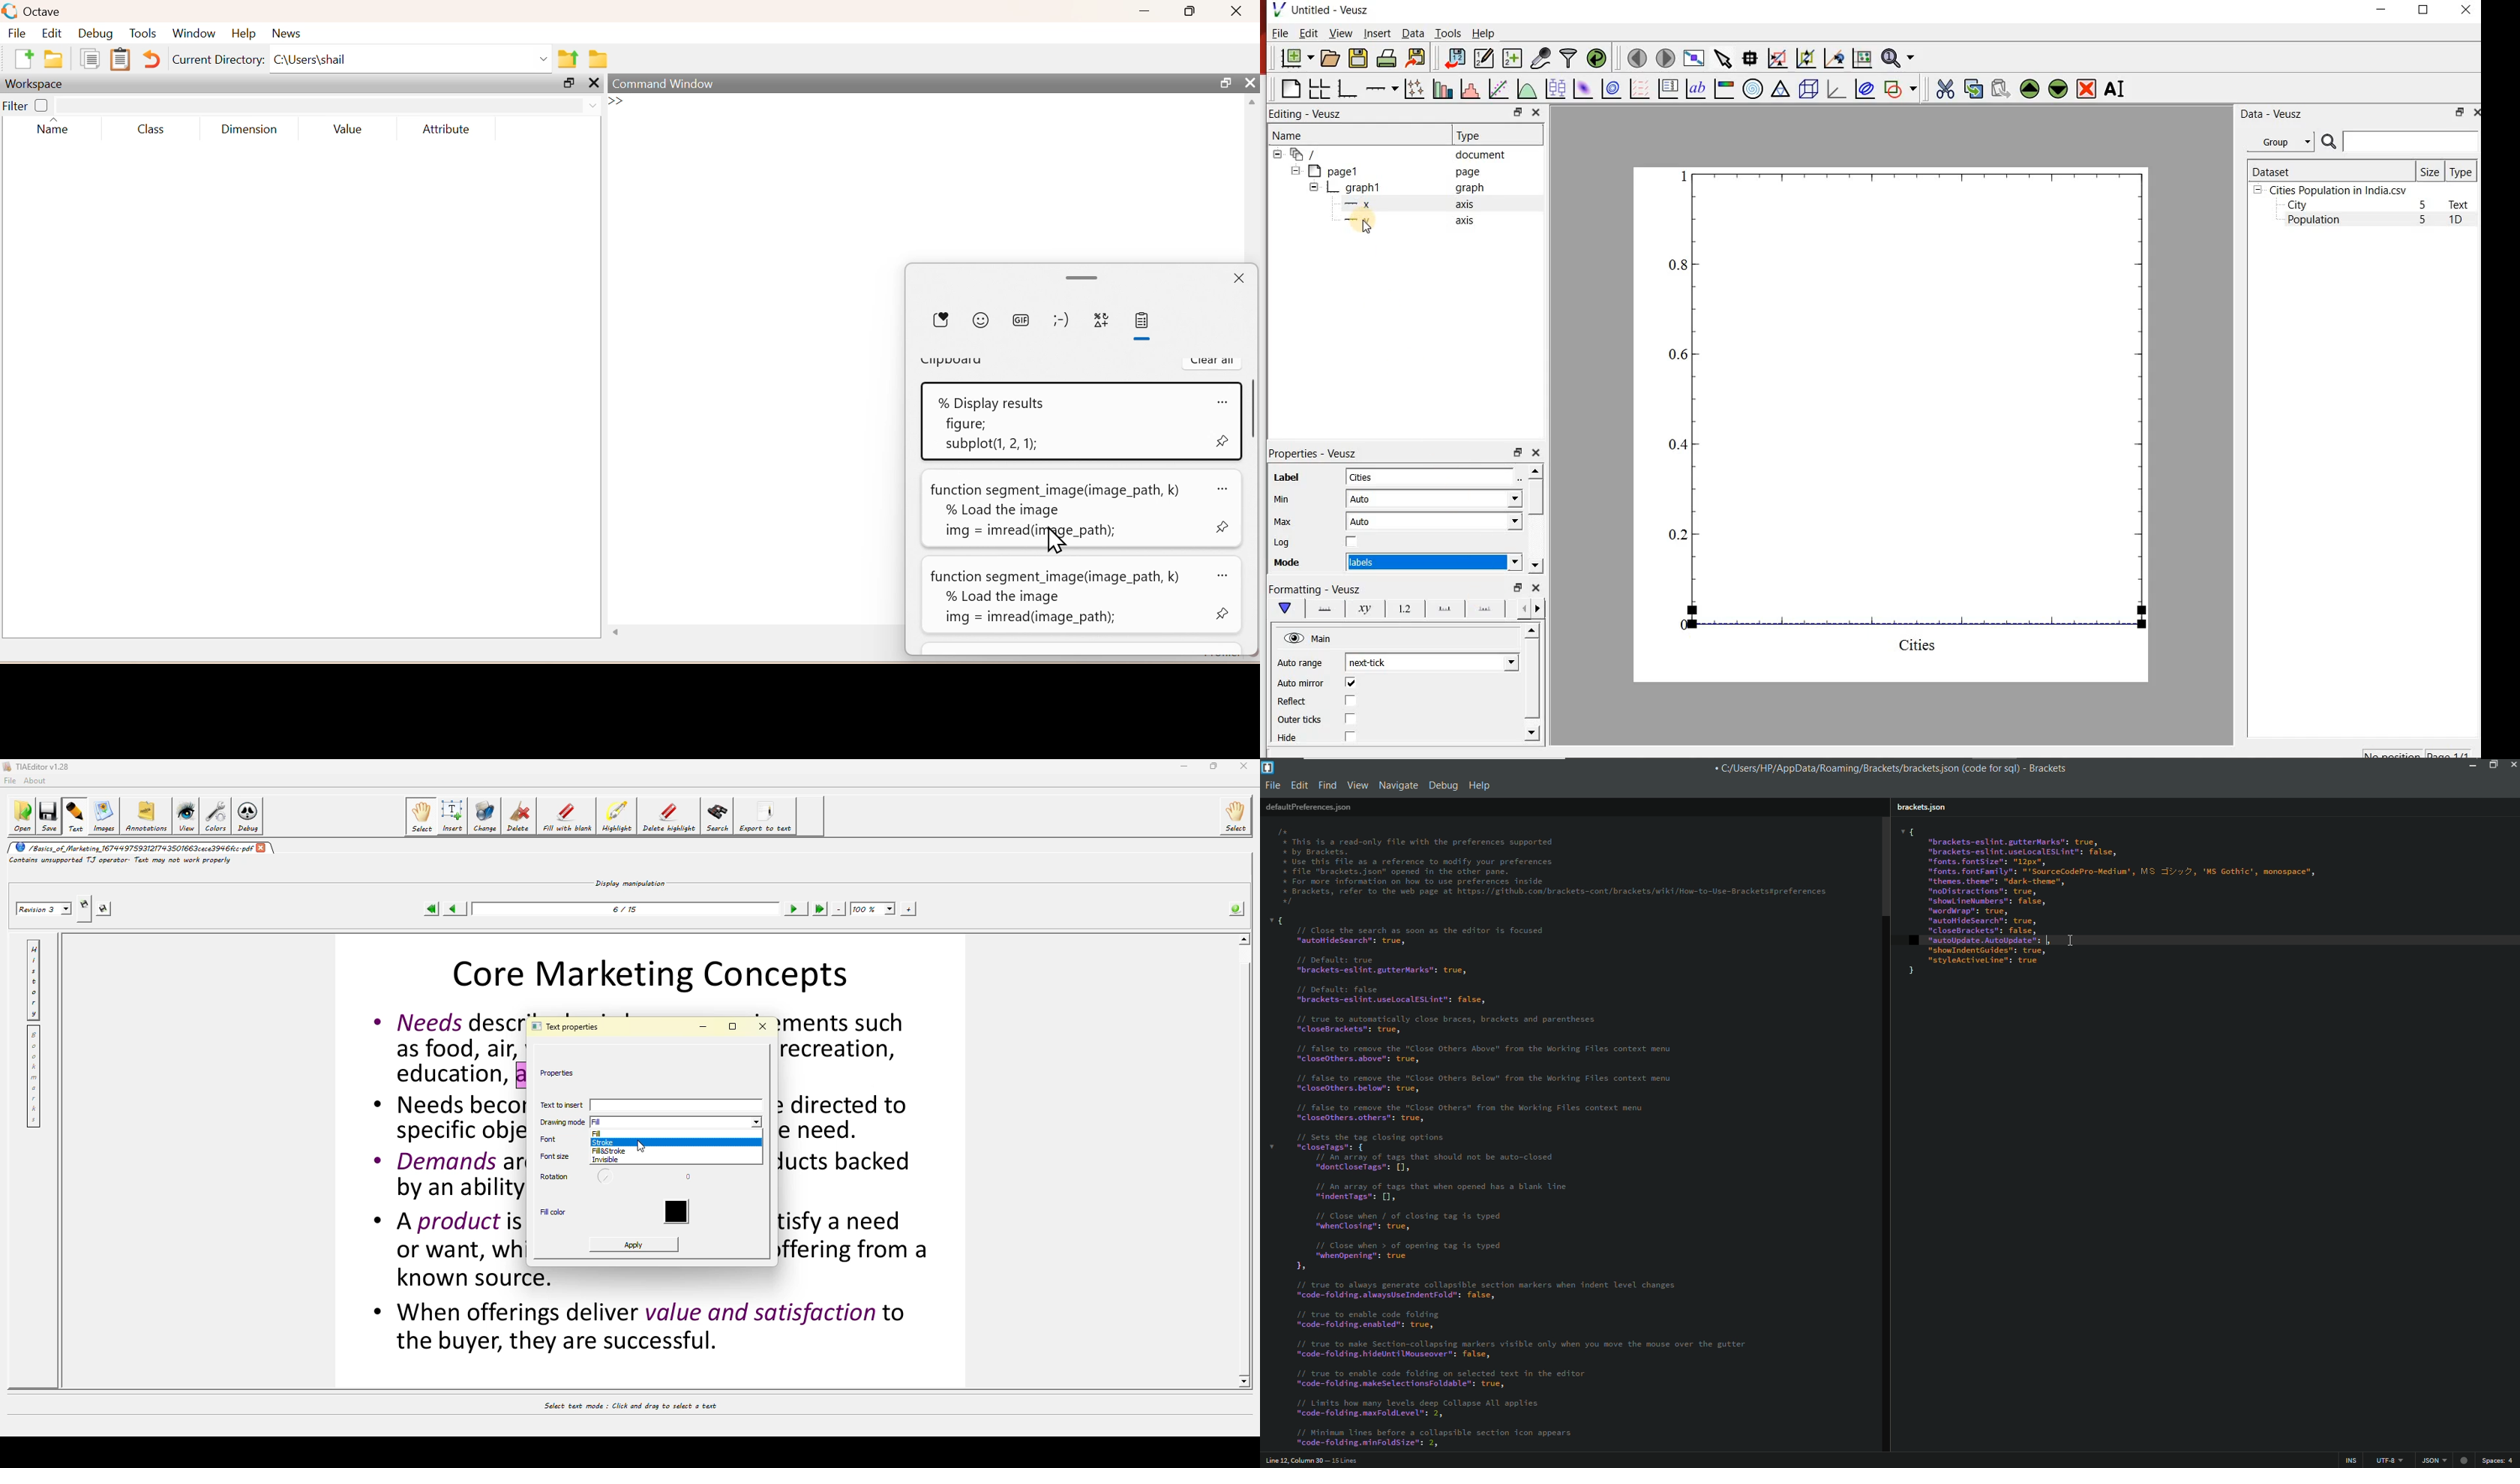 This screenshot has height=1484, width=2520. What do you see at coordinates (1440, 611) in the screenshot?
I see `Major ticks` at bounding box center [1440, 611].